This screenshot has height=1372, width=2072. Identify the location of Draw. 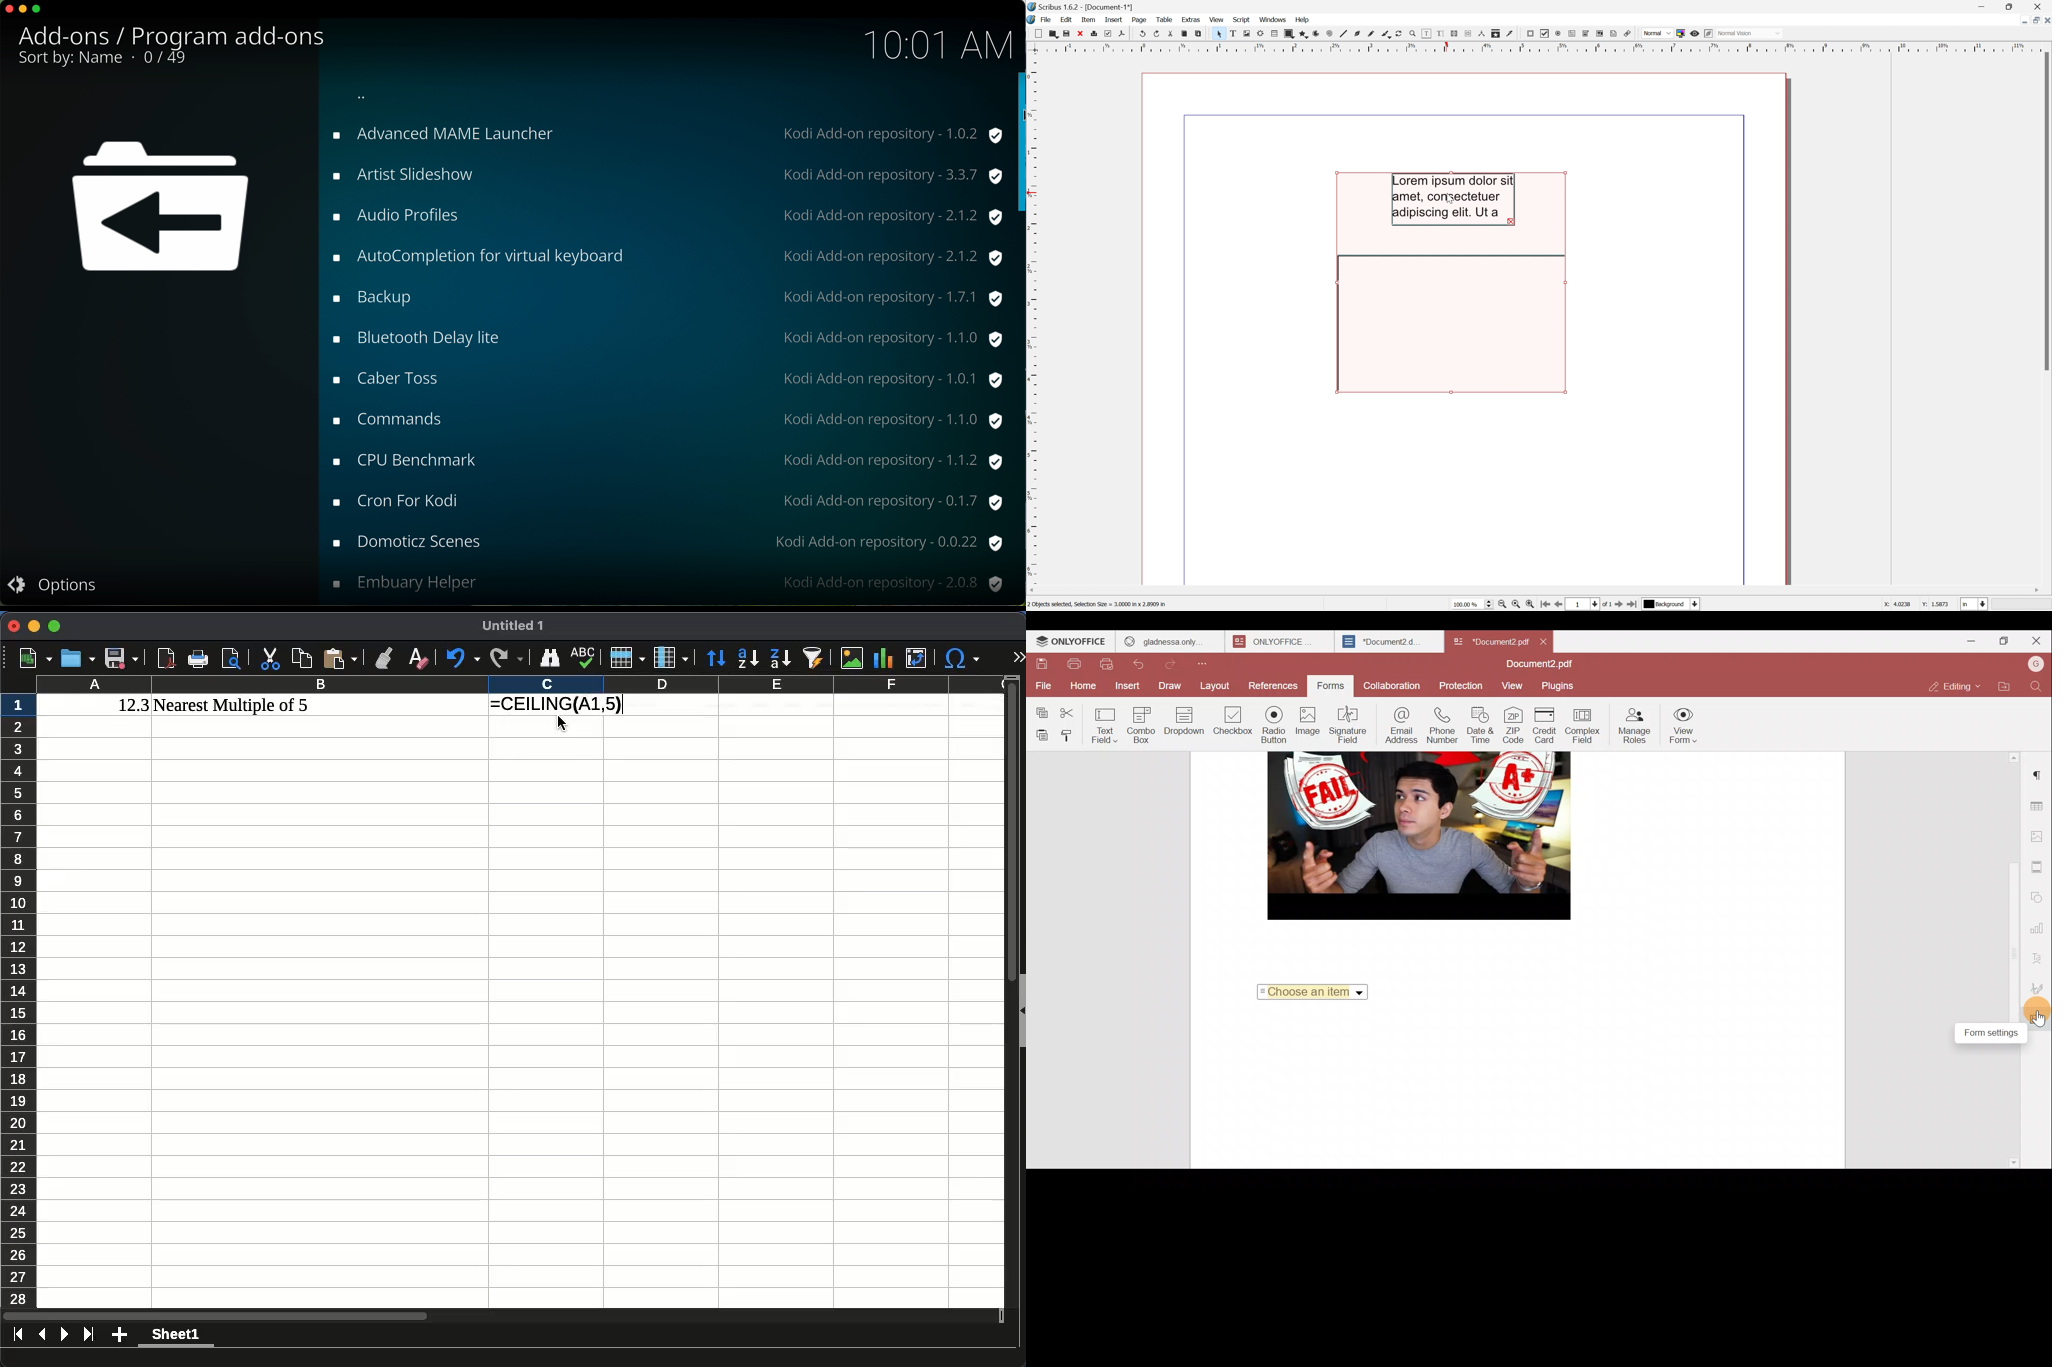
(1171, 686).